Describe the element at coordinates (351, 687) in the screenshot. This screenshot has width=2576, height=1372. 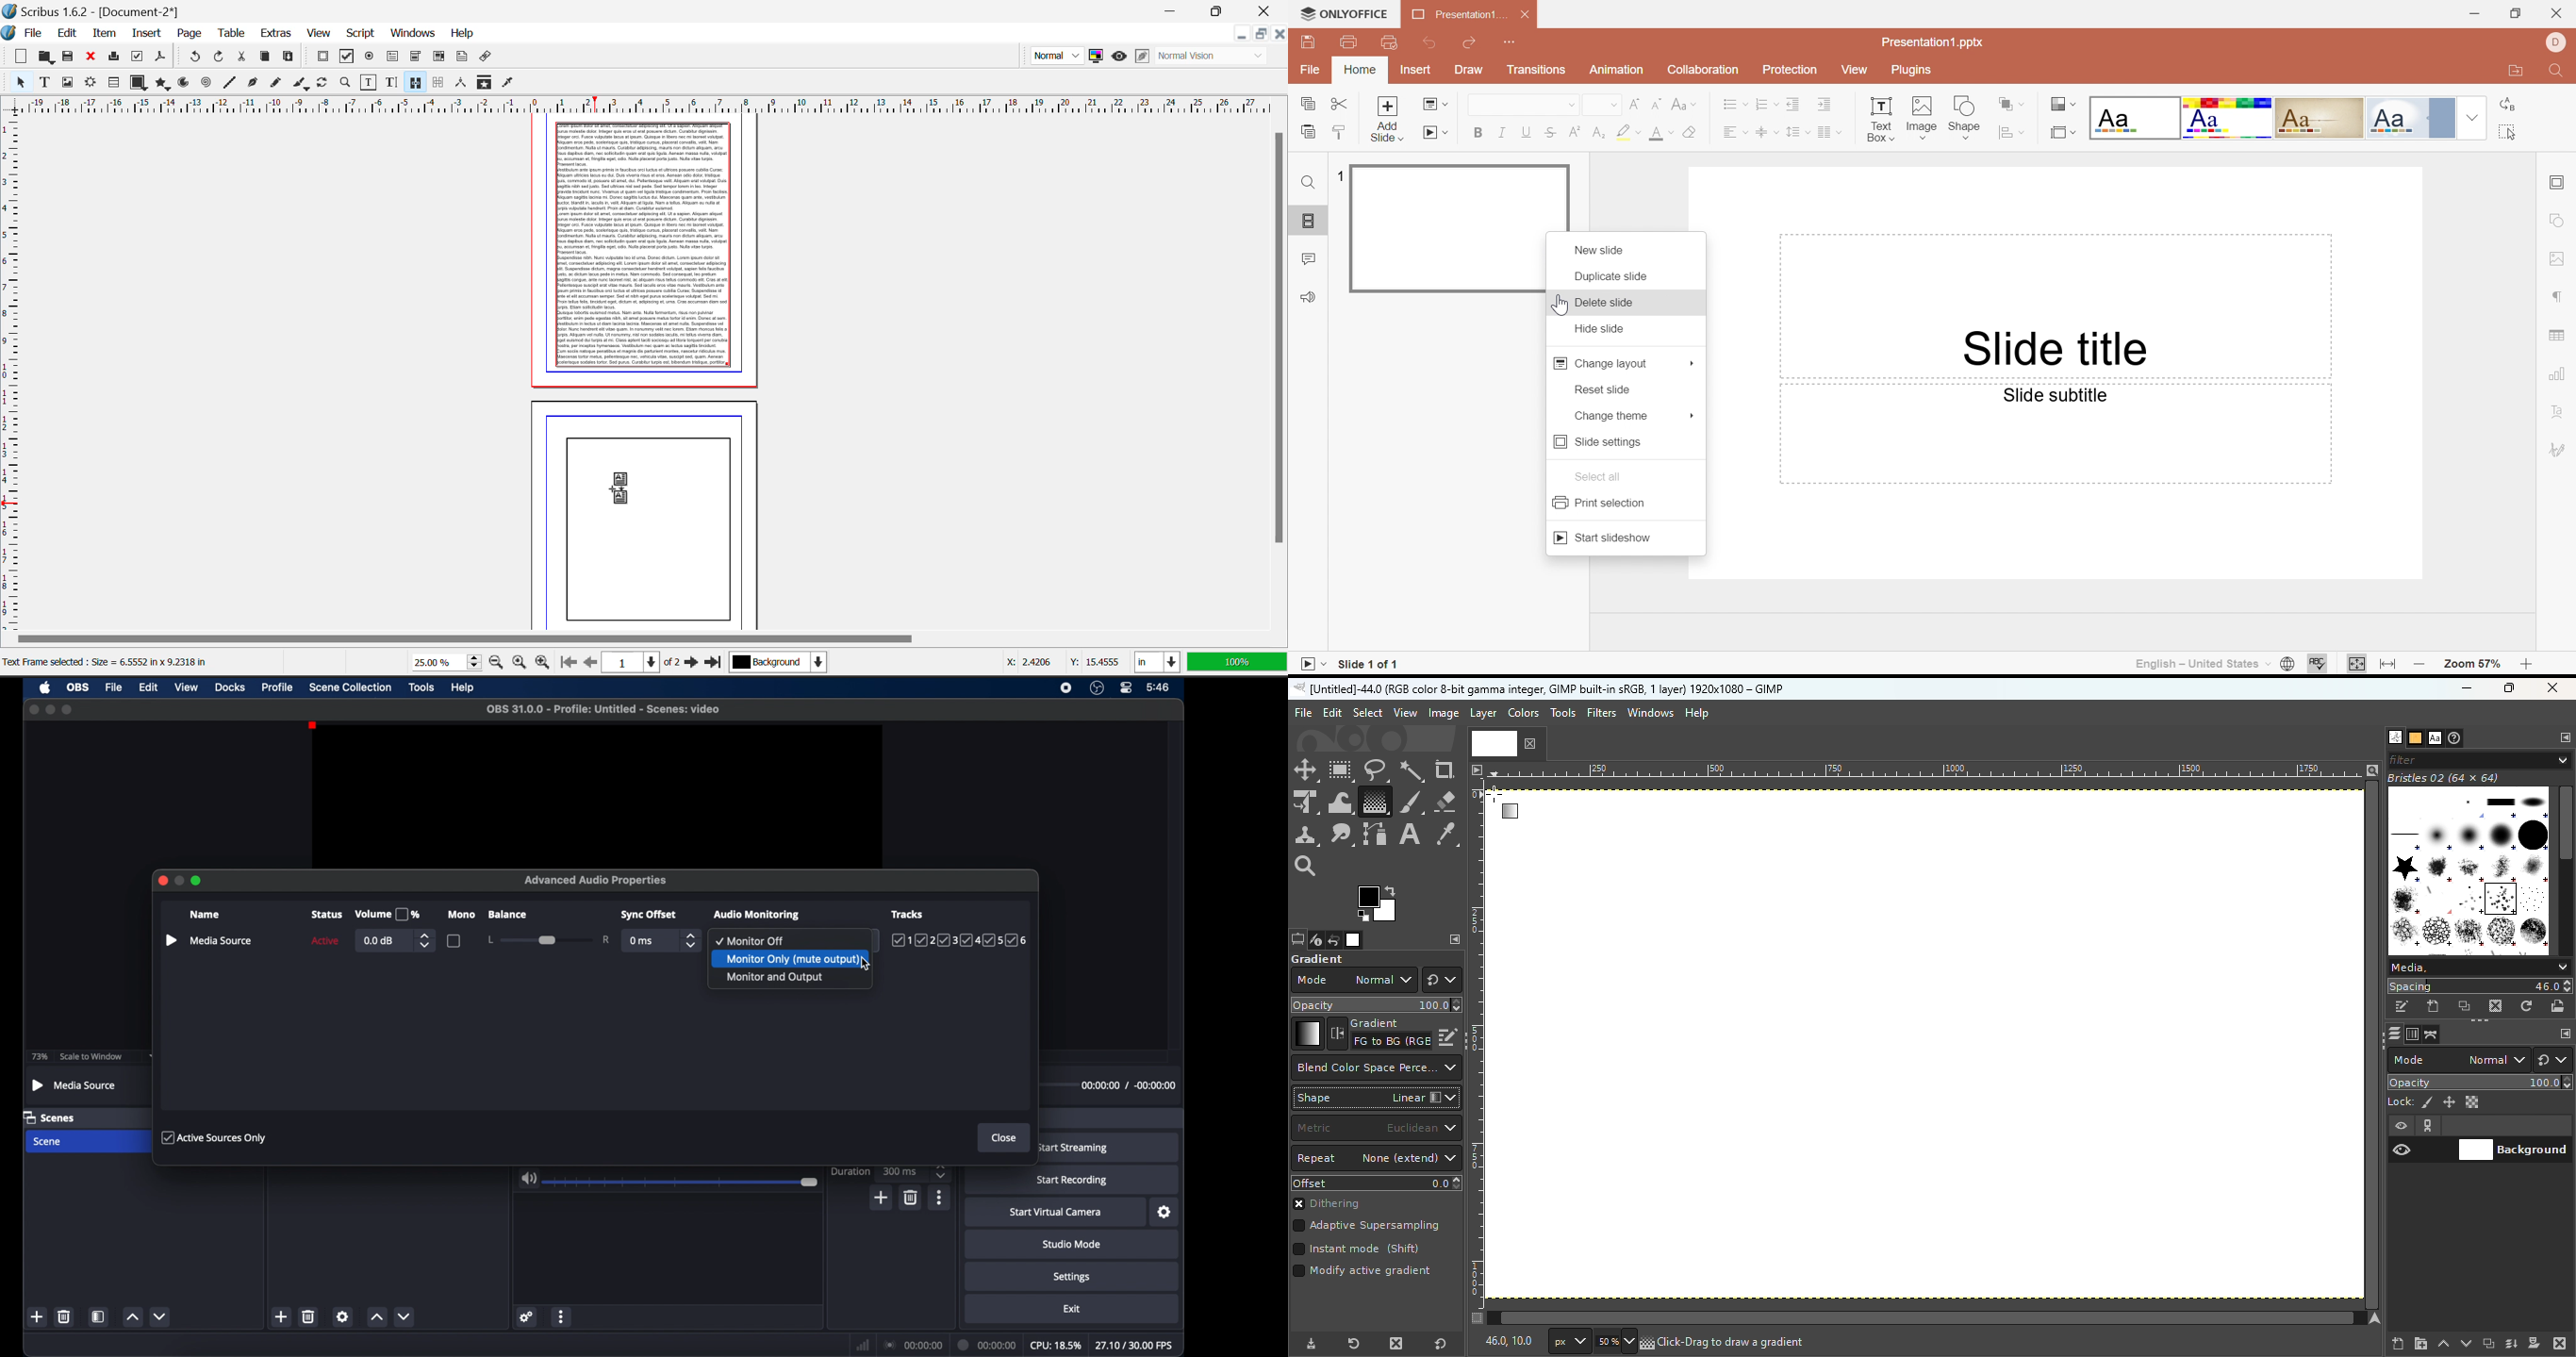
I see `scene collection` at that location.